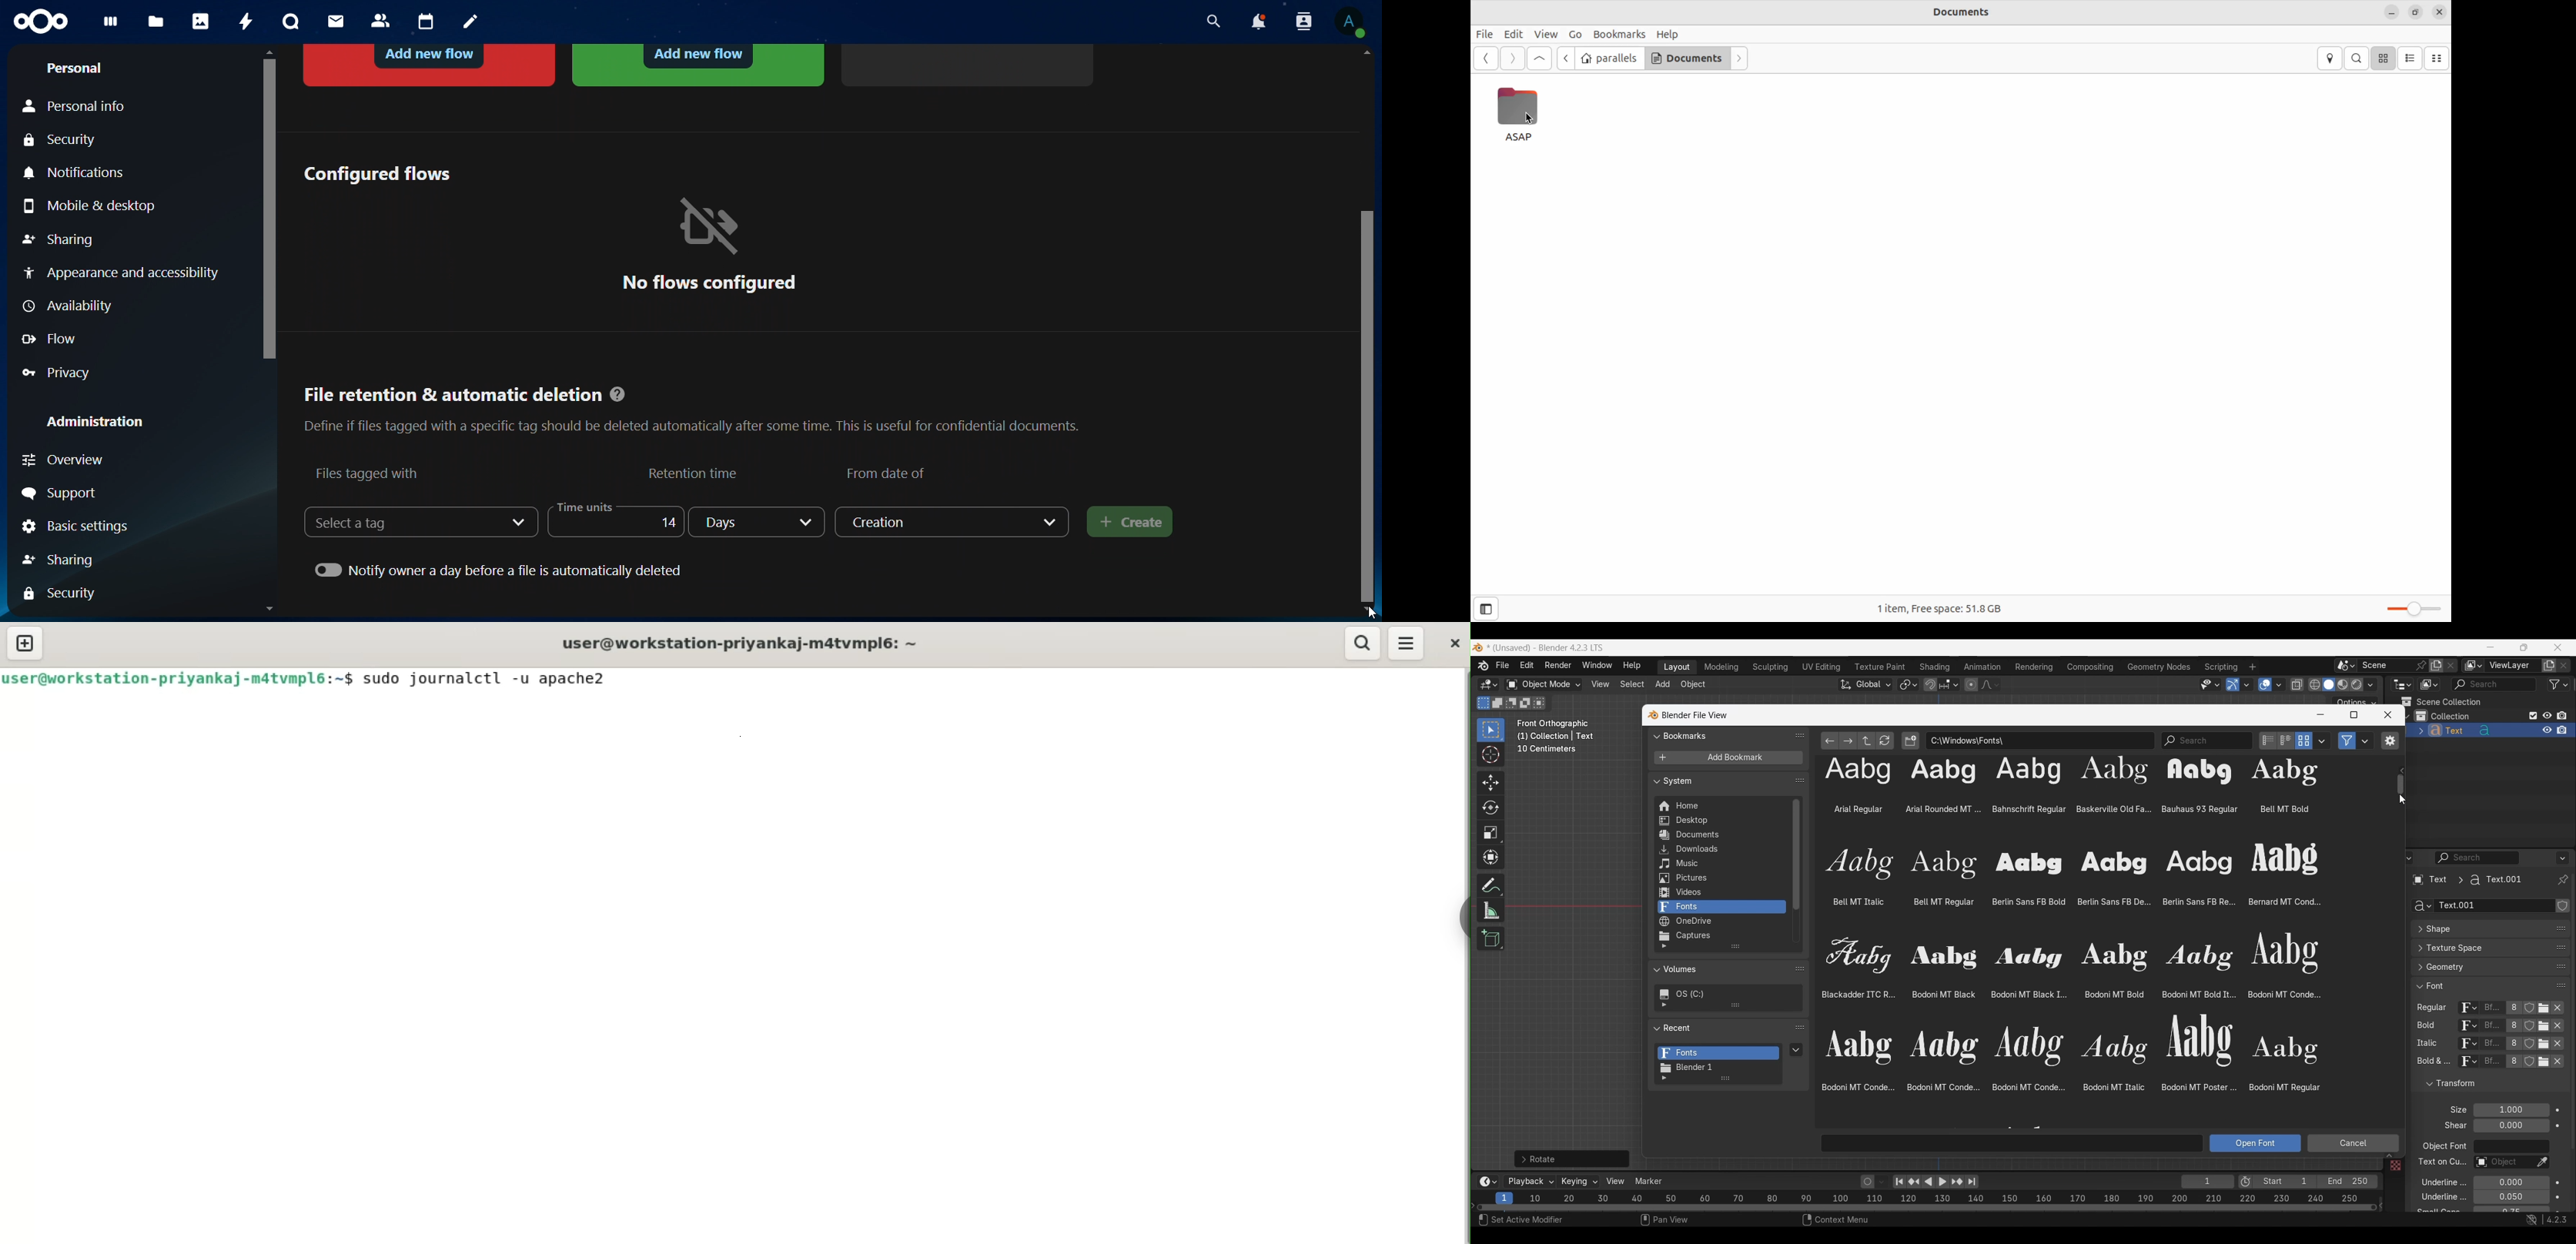  What do you see at coordinates (1541, 703) in the screenshot?
I see `select` at bounding box center [1541, 703].